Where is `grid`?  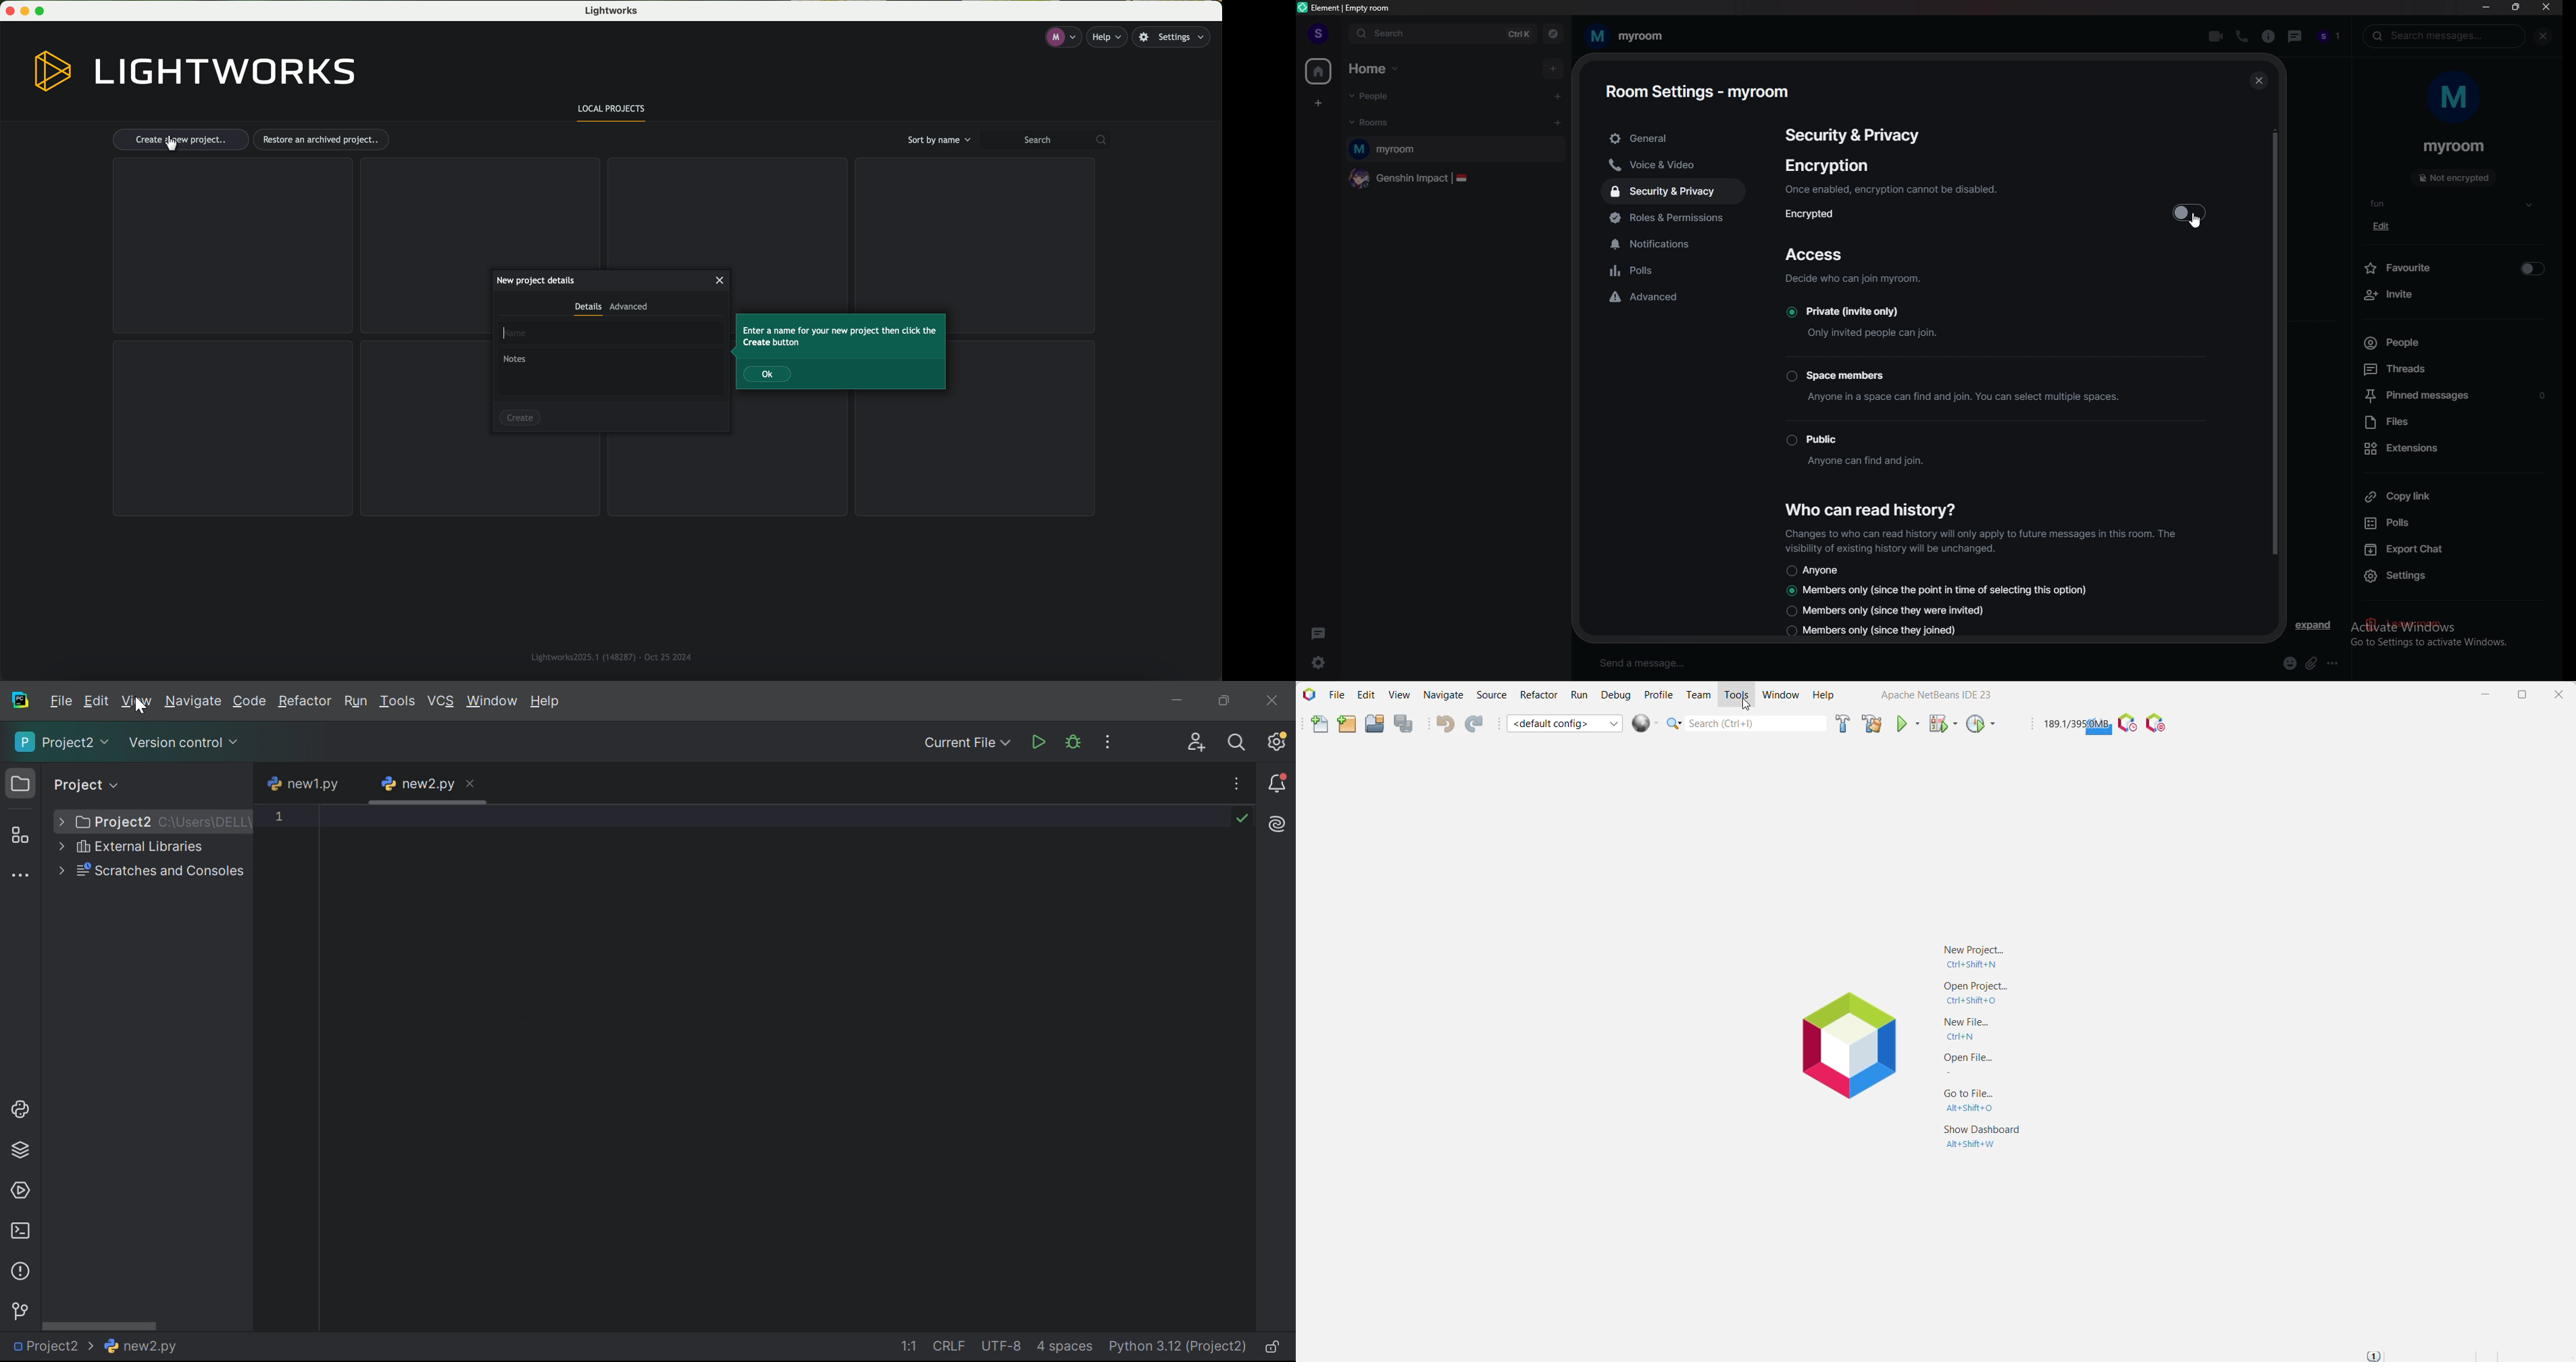 grid is located at coordinates (729, 473).